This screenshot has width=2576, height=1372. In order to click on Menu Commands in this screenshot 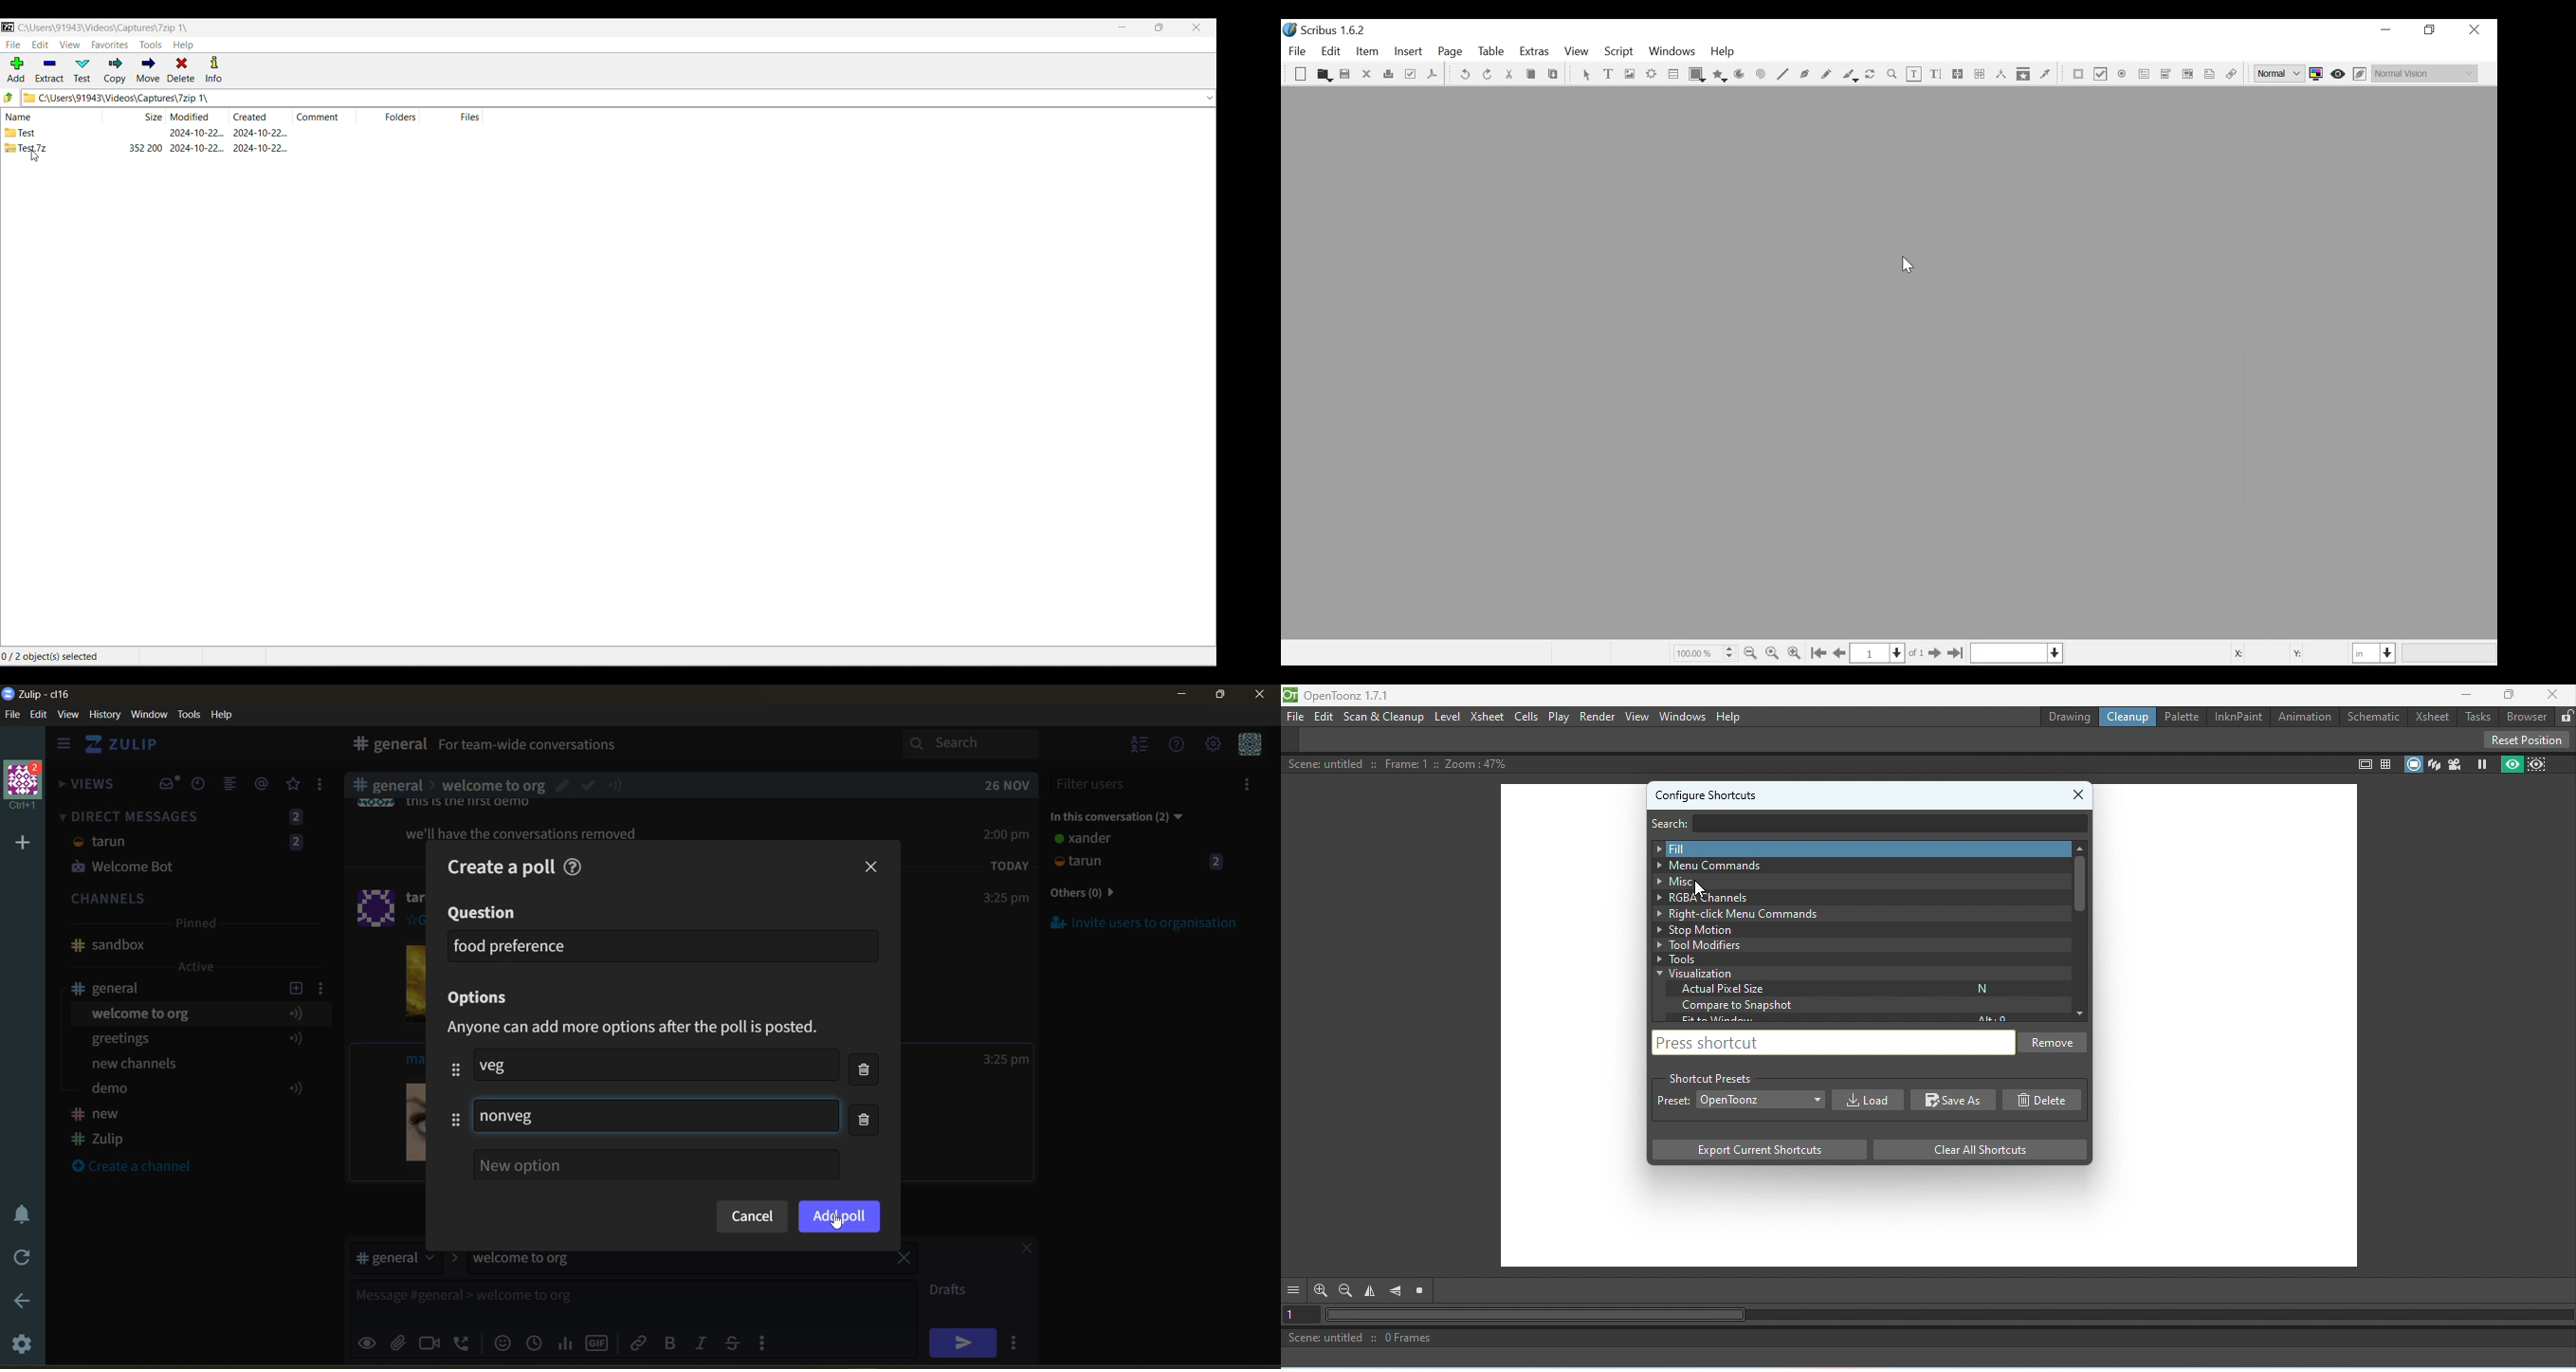, I will do `click(1854, 865)`.